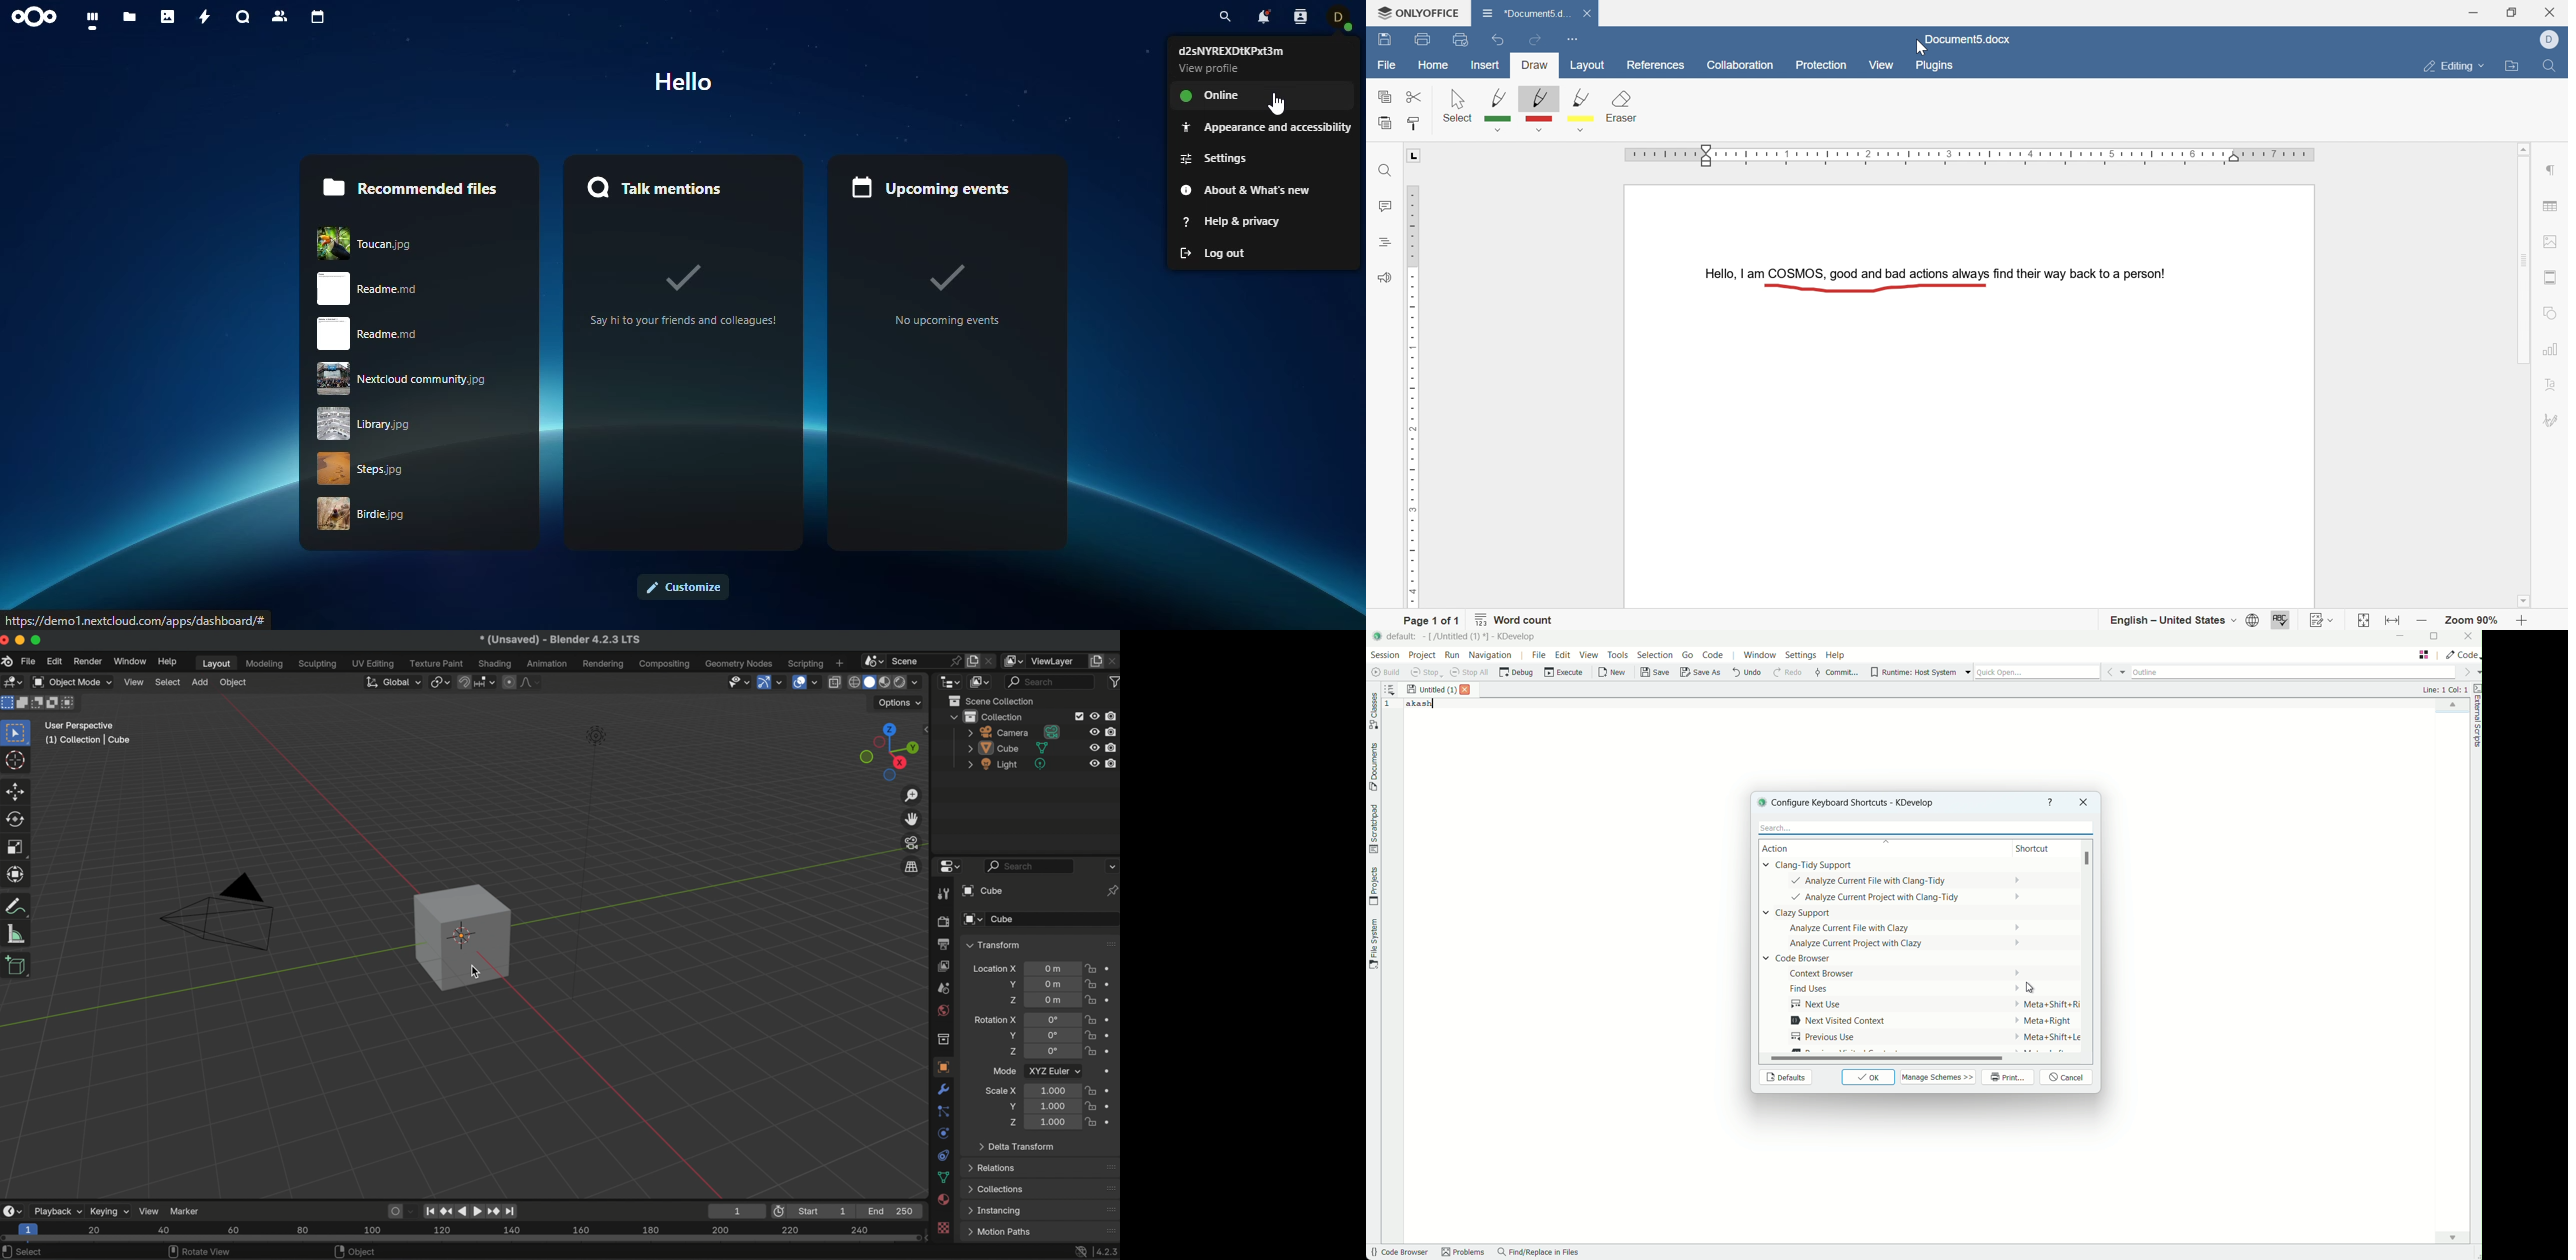 Image resolution: width=2576 pixels, height=1260 pixels. Describe the element at coordinates (839, 662) in the screenshot. I see `add workspace` at that location.